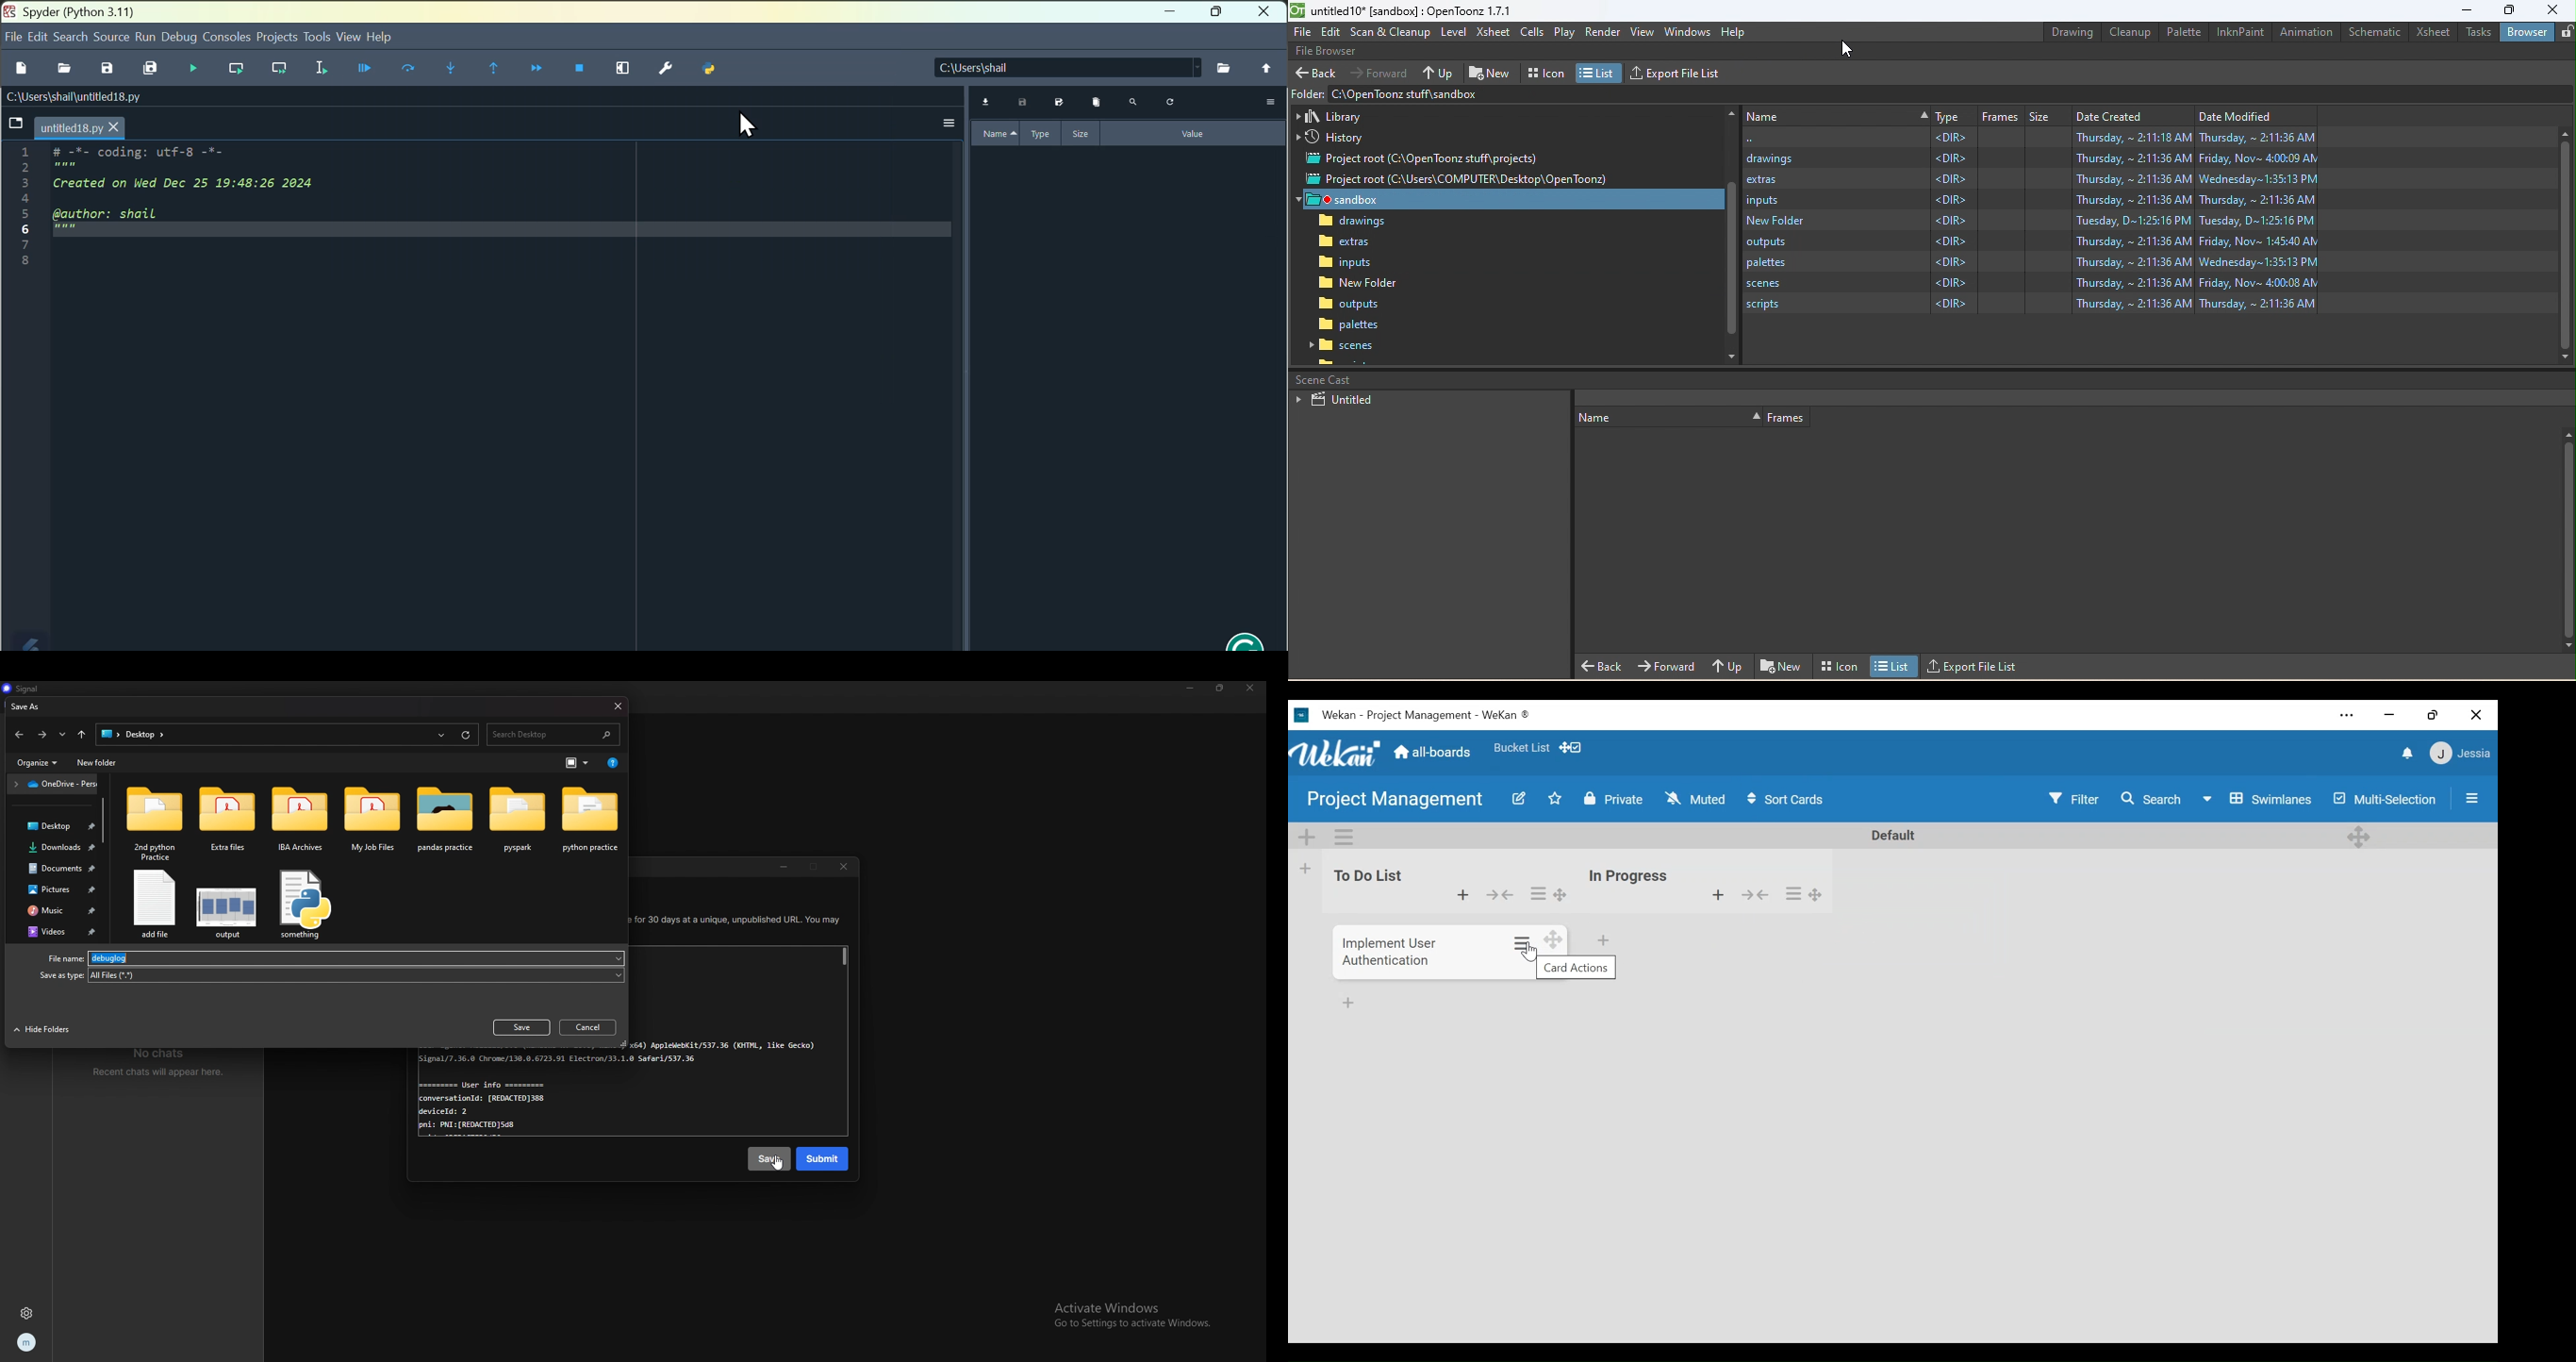 This screenshot has height=1372, width=2576. Describe the element at coordinates (2433, 714) in the screenshot. I see `restore` at that location.